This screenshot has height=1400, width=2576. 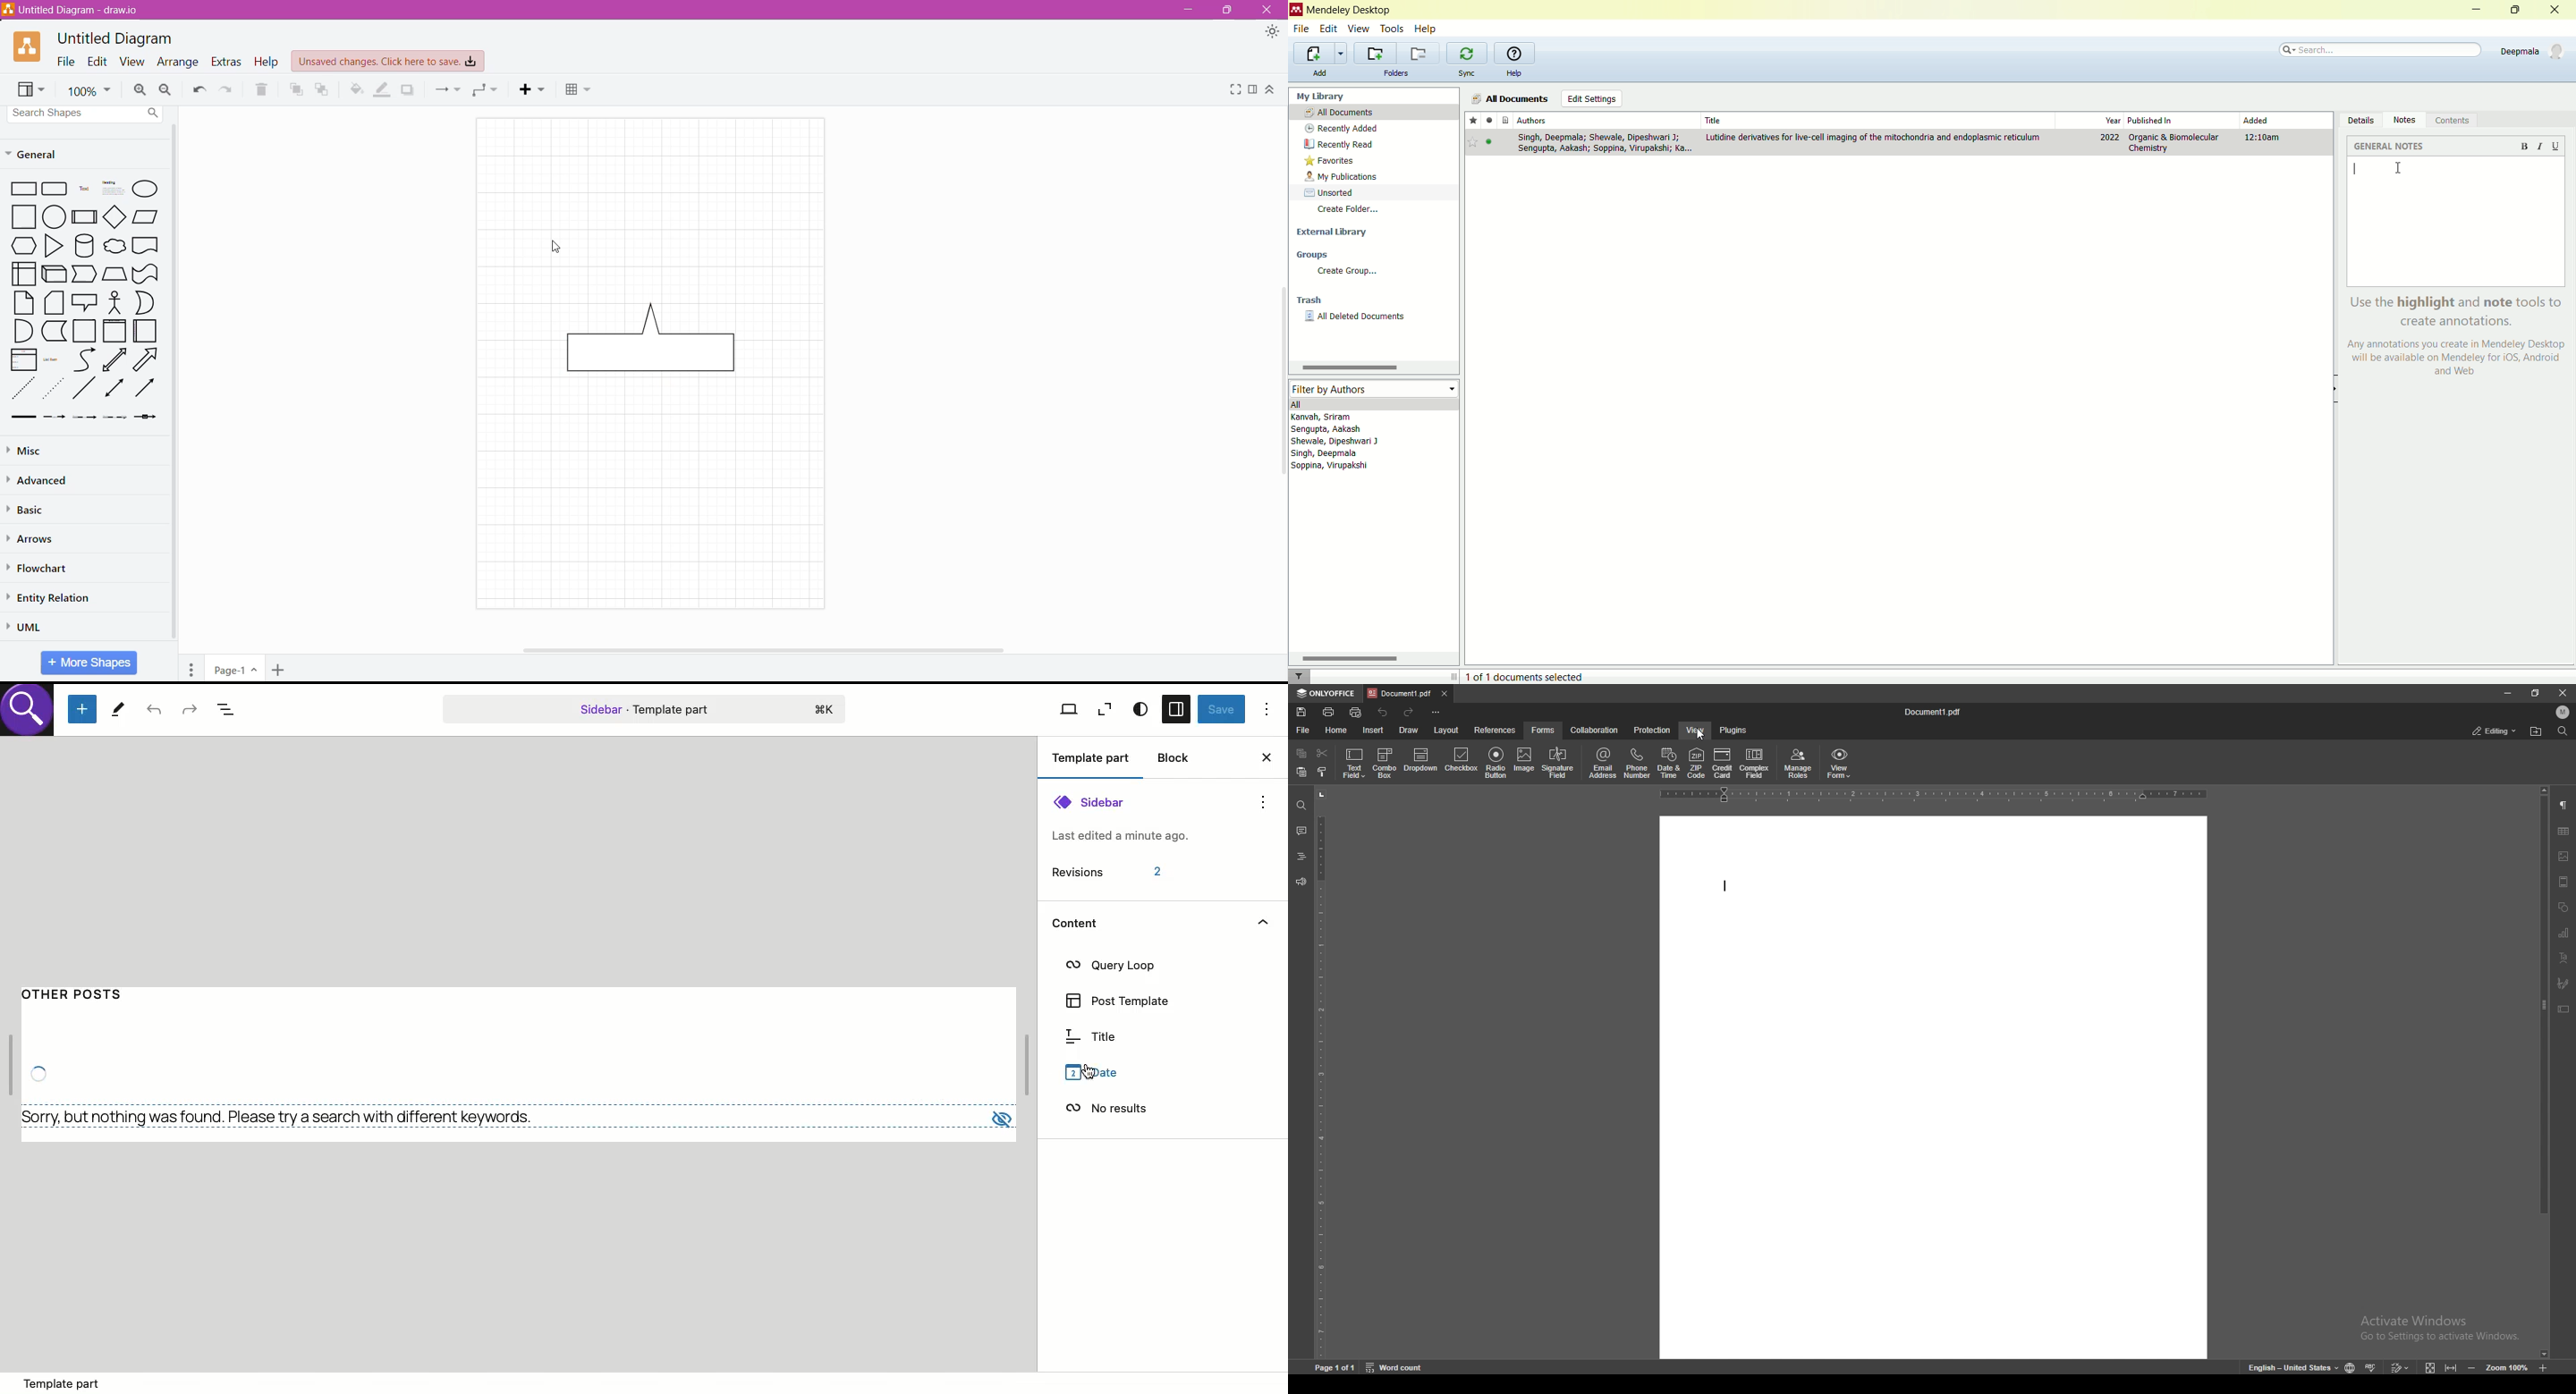 What do you see at coordinates (115, 302) in the screenshot?
I see `Stick Figure` at bounding box center [115, 302].